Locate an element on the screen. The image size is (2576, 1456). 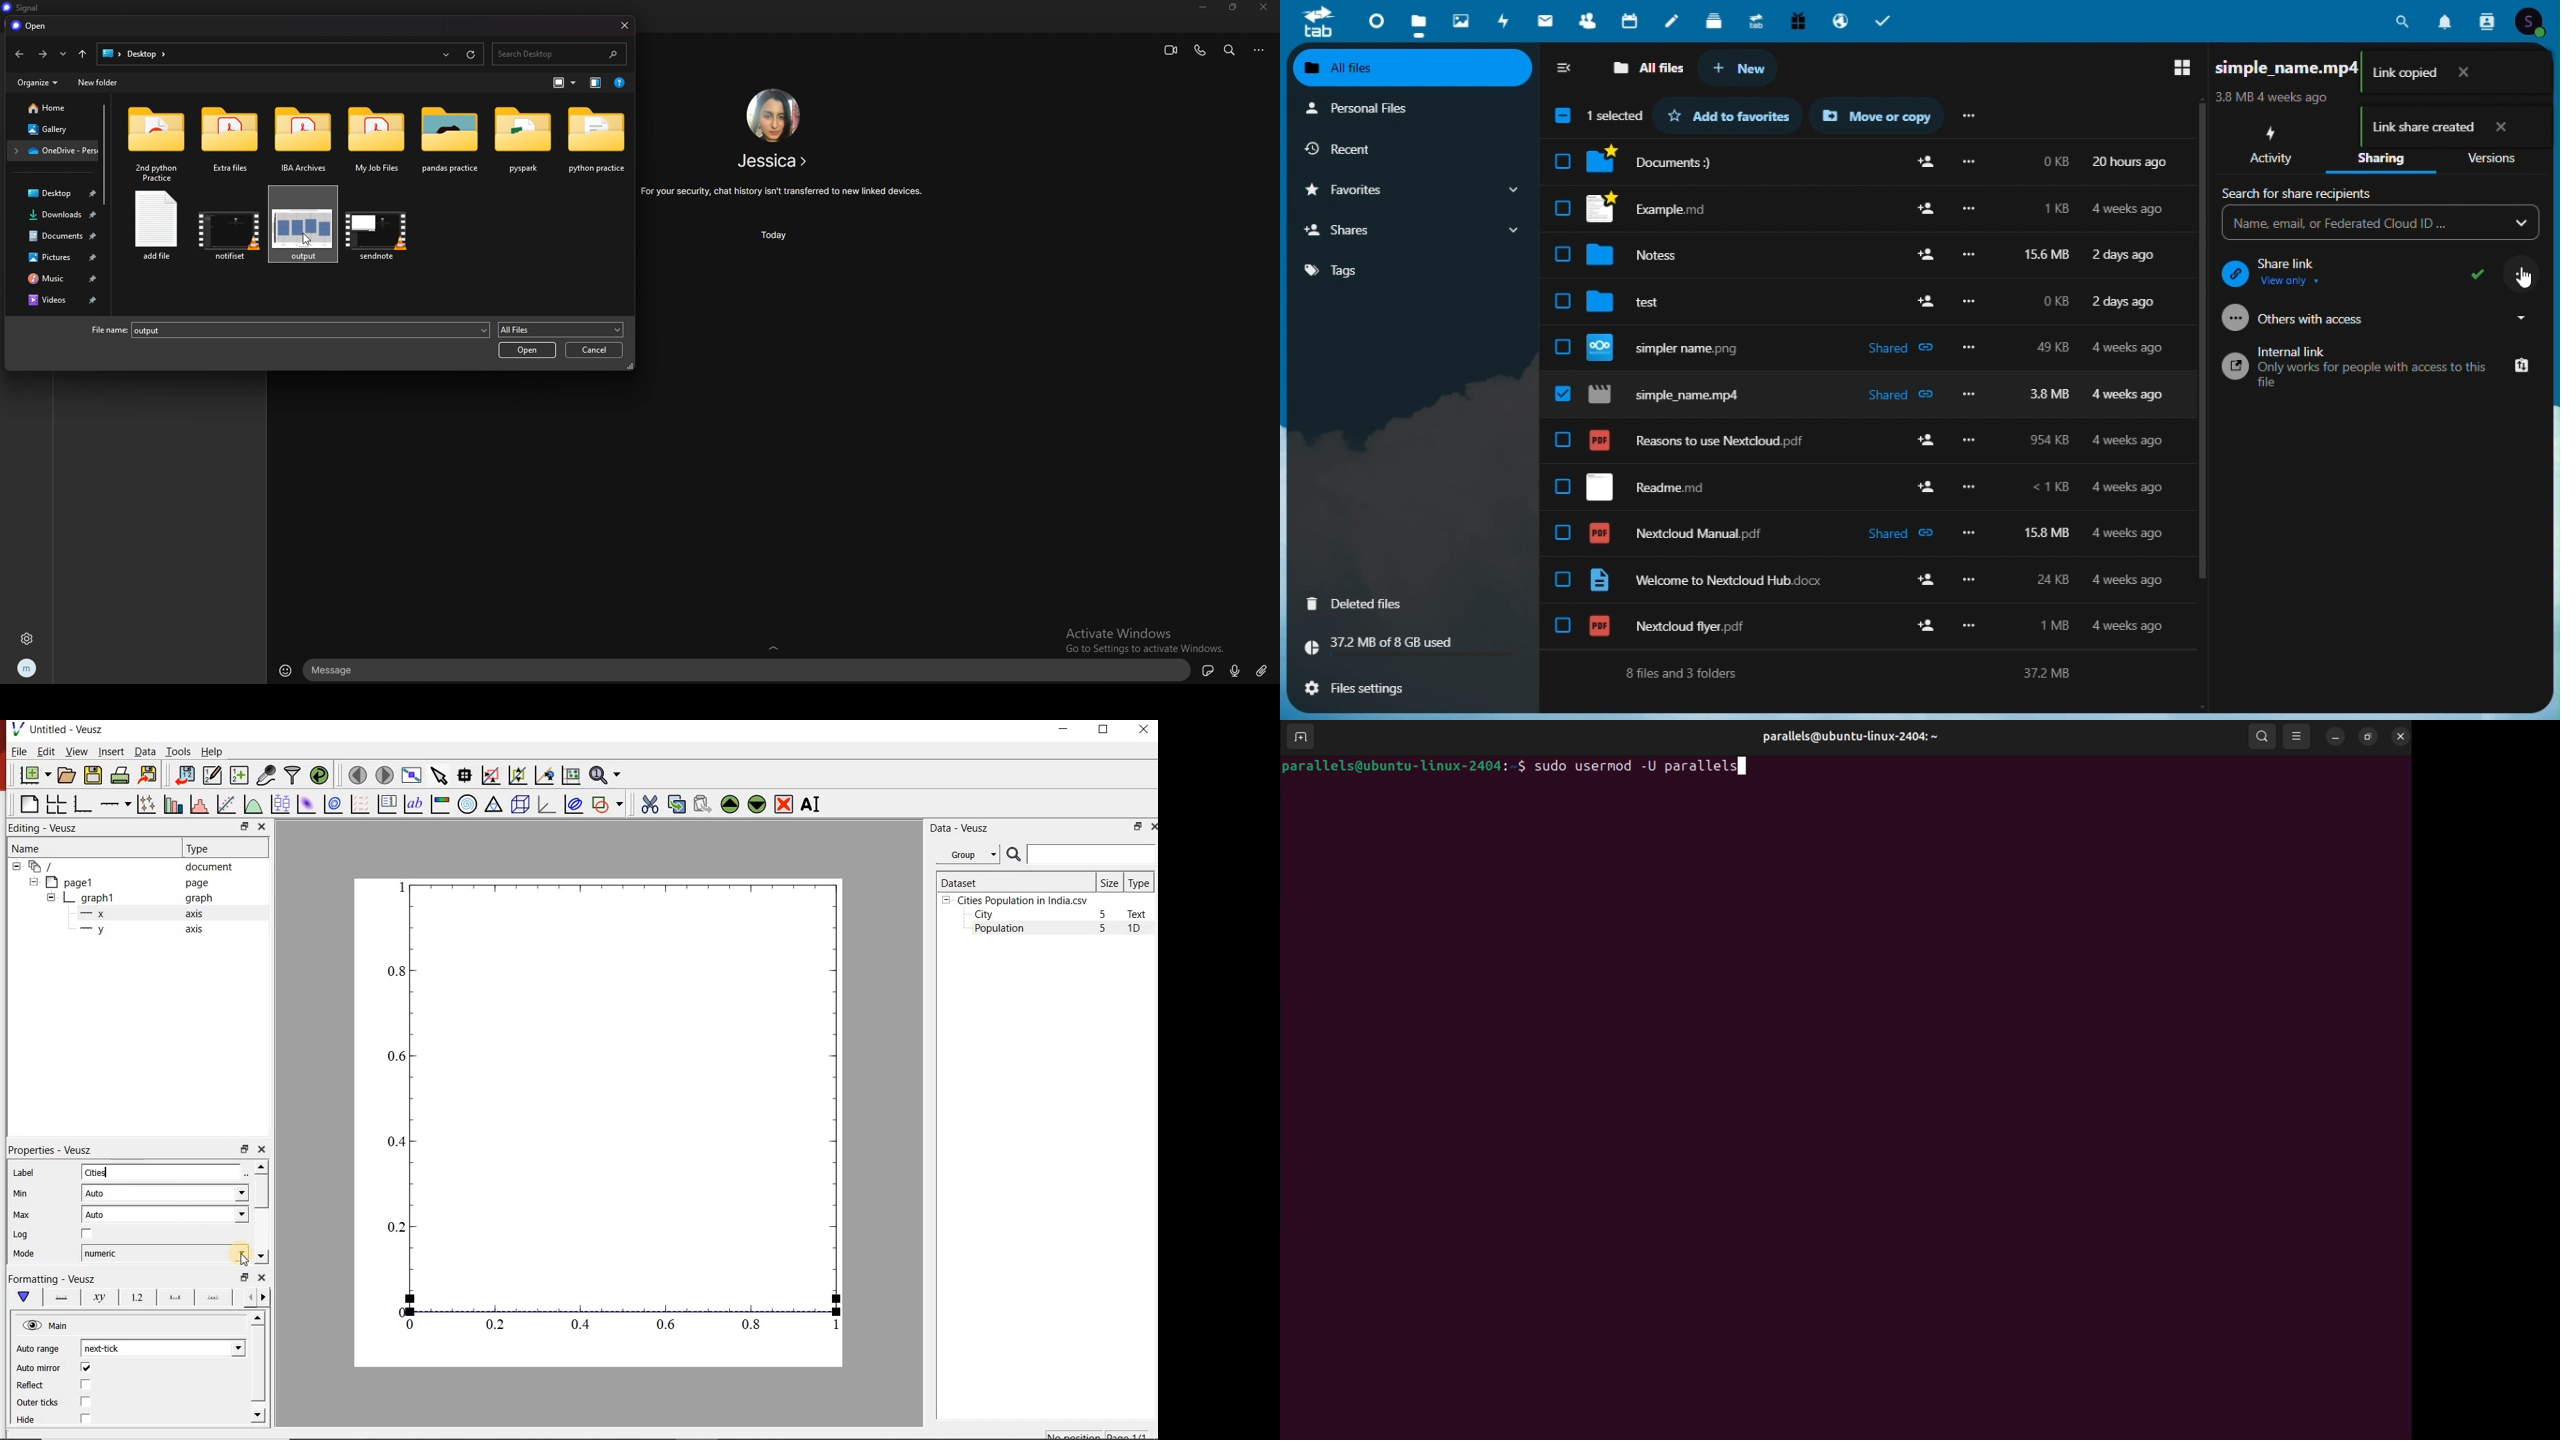
5 is located at coordinates (1104, 915).